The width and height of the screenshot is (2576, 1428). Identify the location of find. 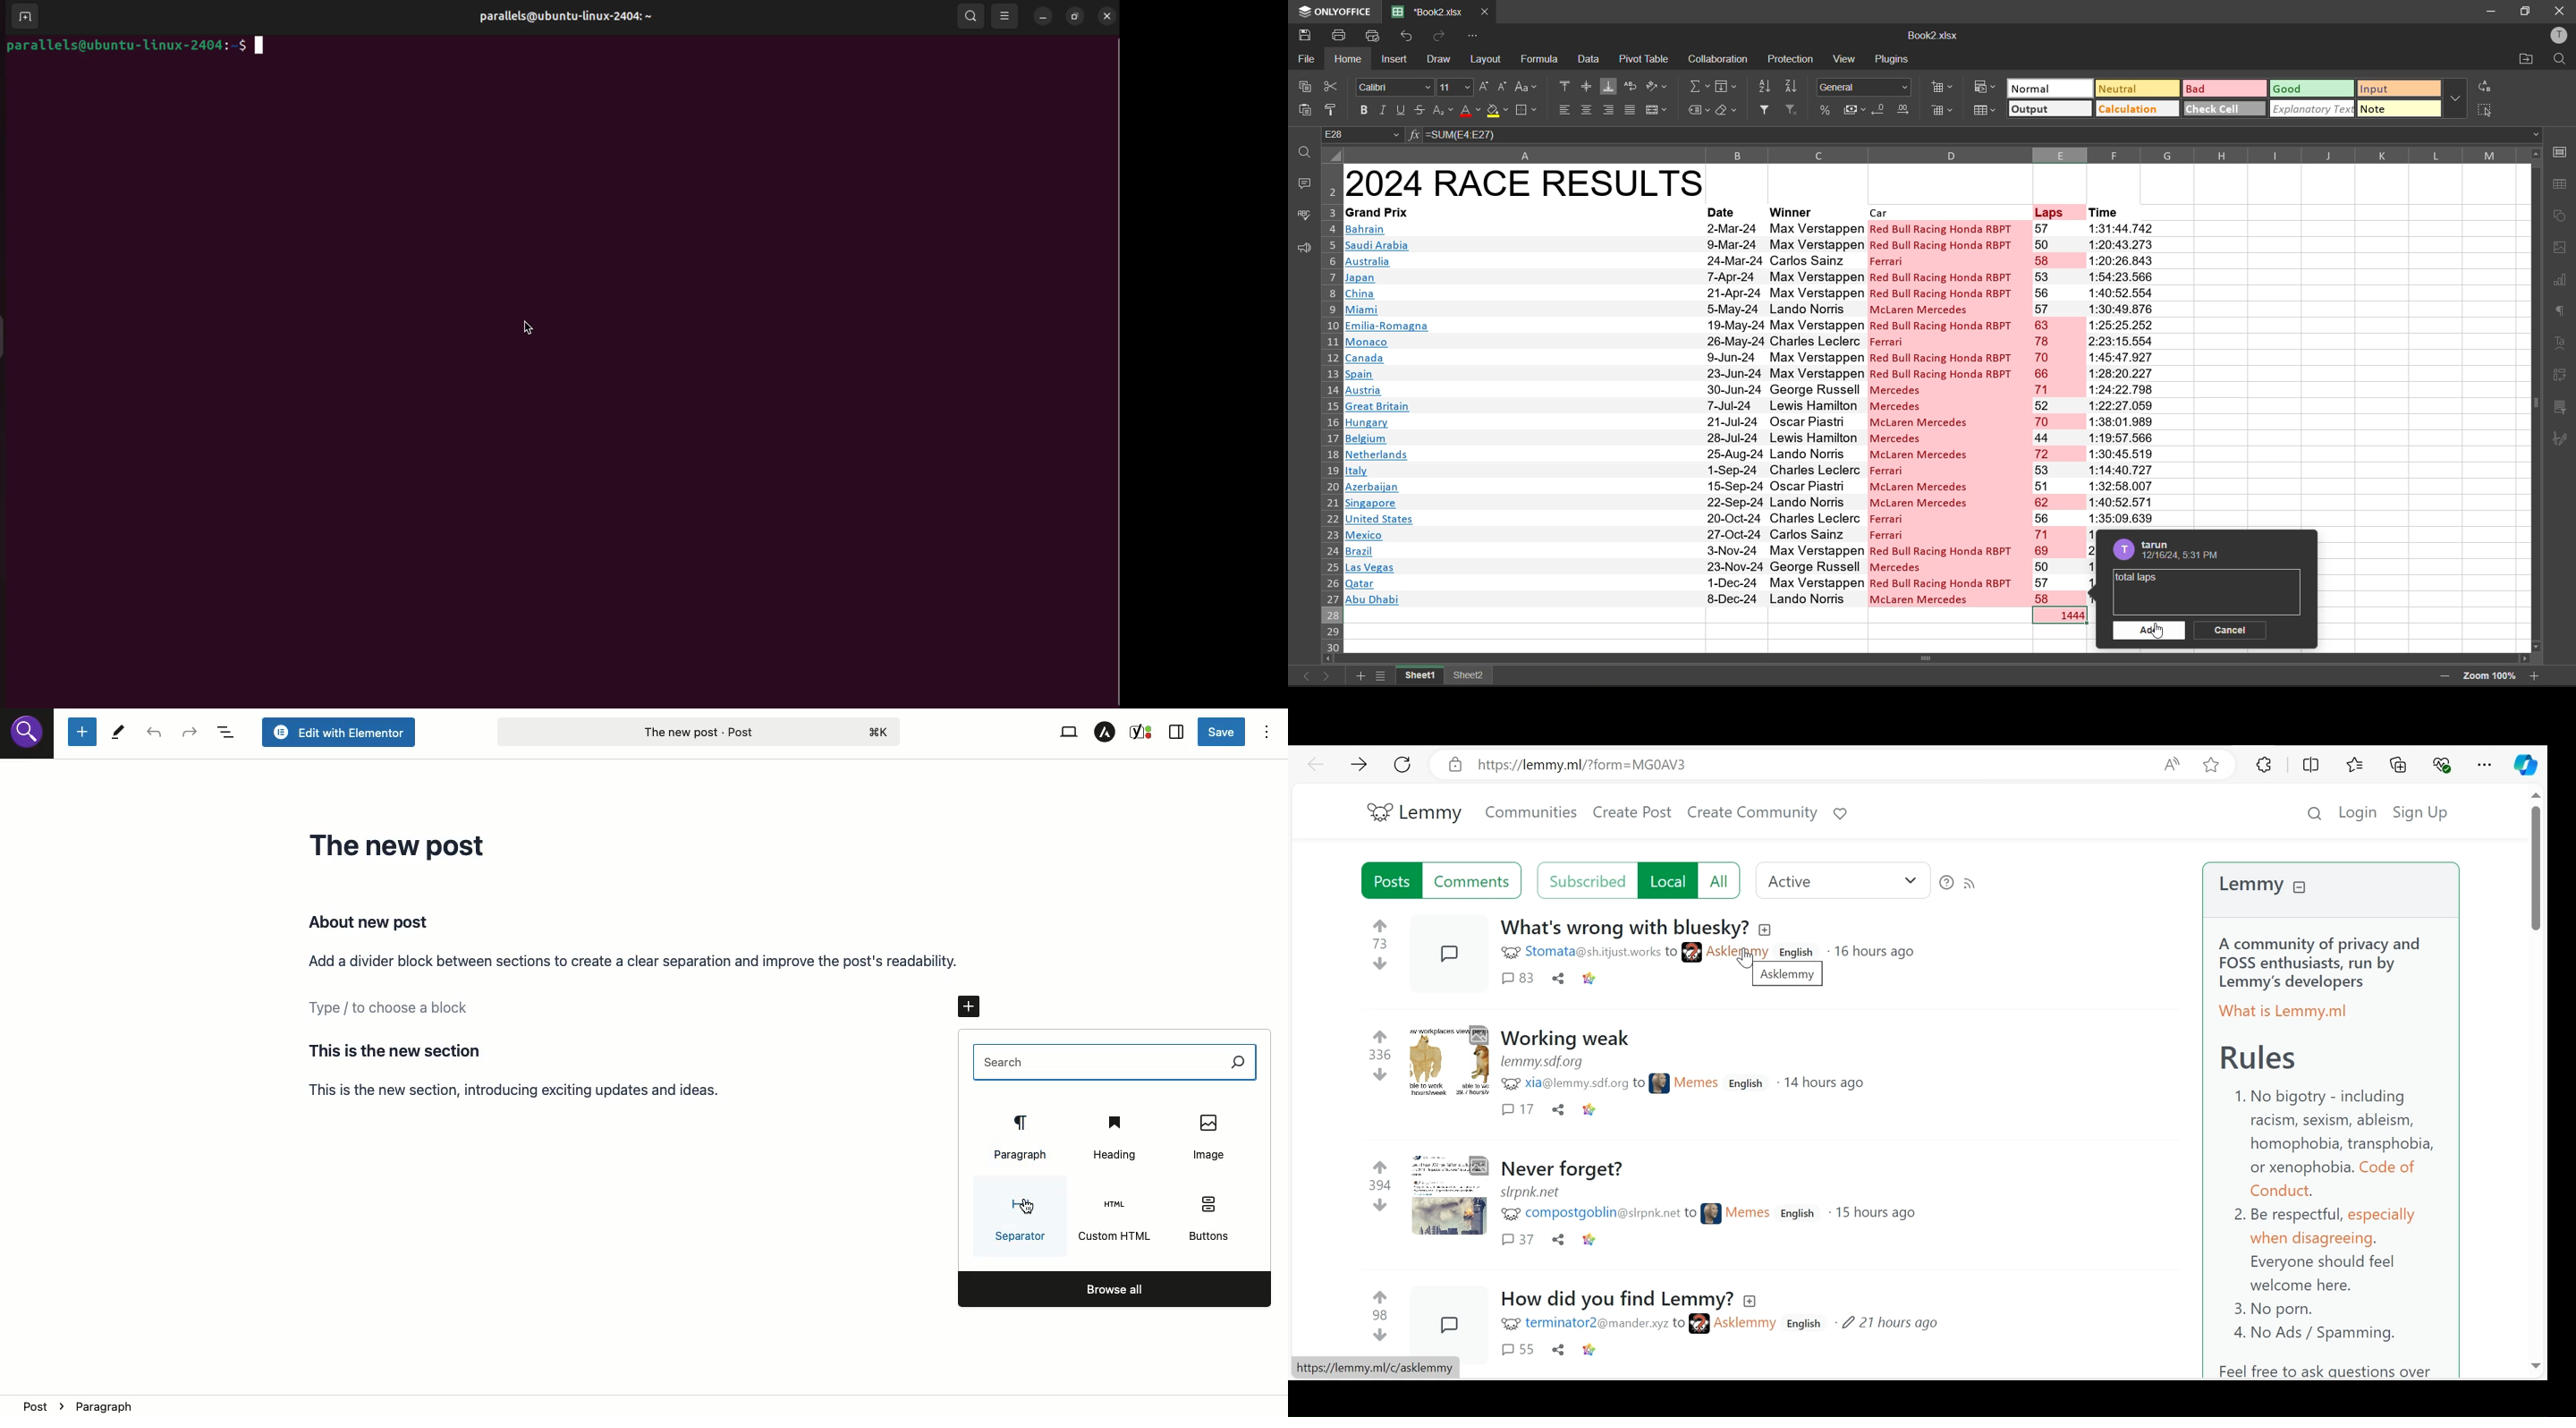
(2561, 60).